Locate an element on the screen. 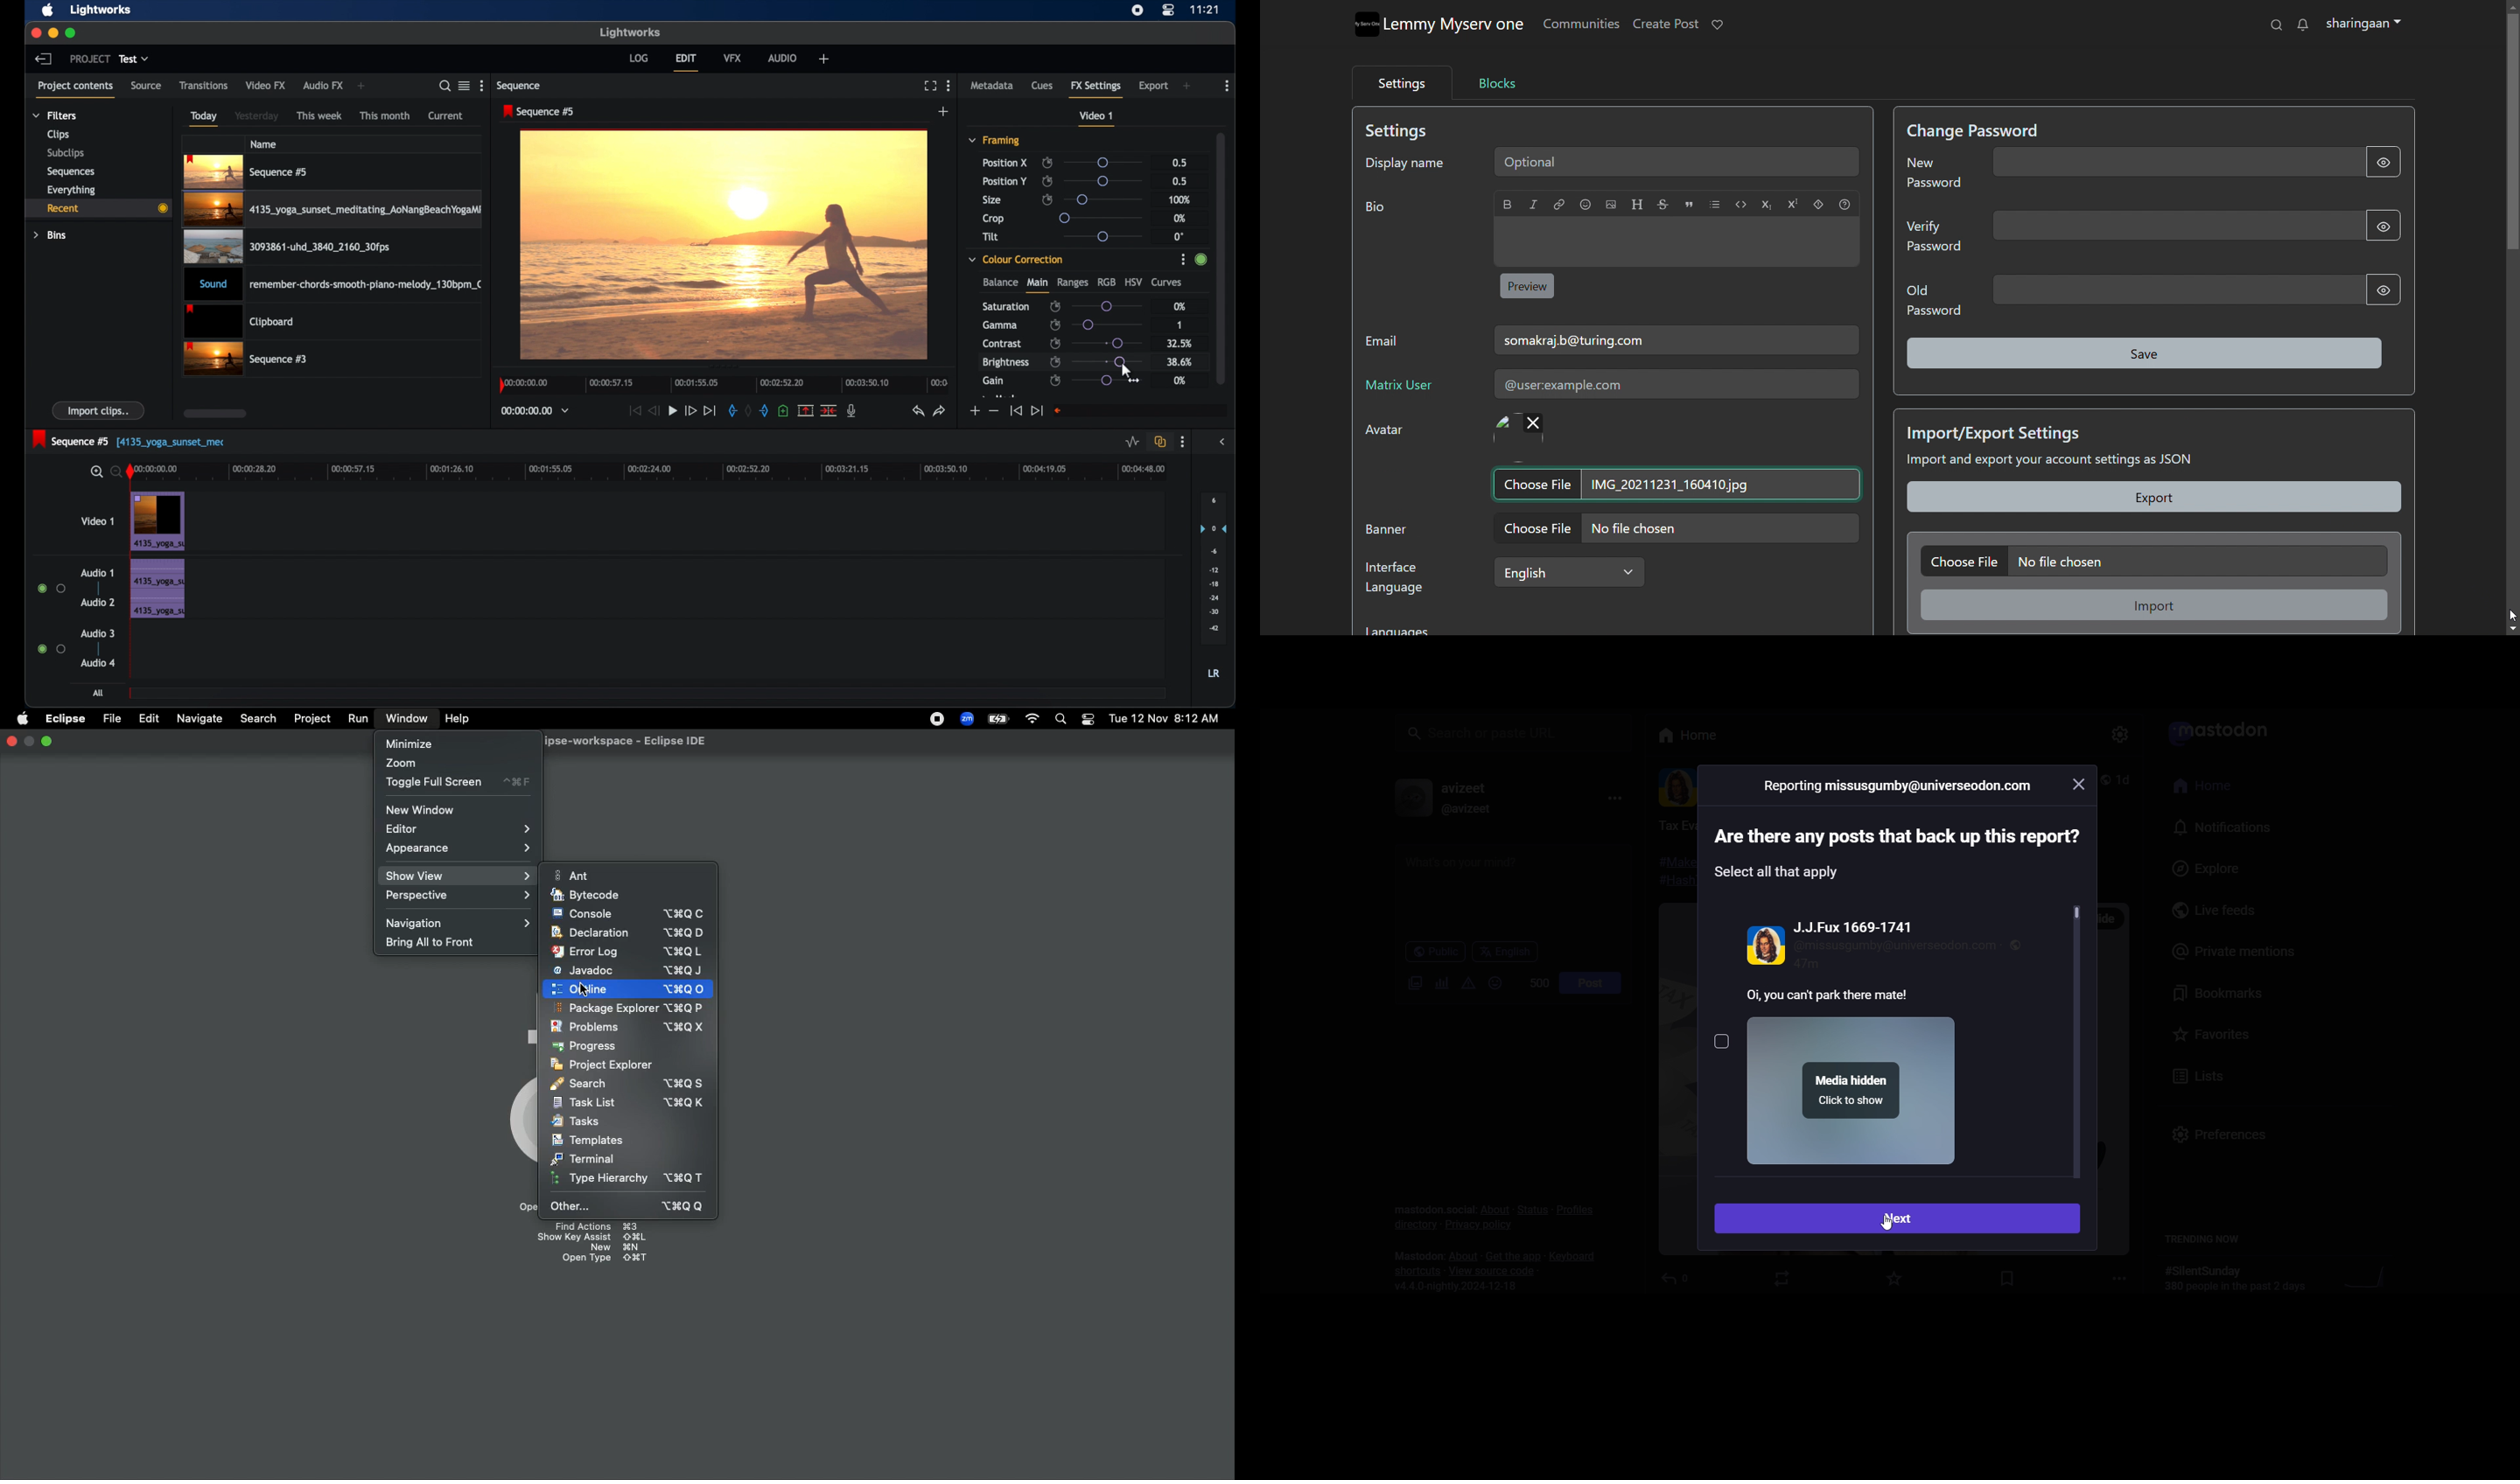 The width and height of the screenshot is (2520, 1484). enable/disable keyframes is located at coordinates (1055, 361).